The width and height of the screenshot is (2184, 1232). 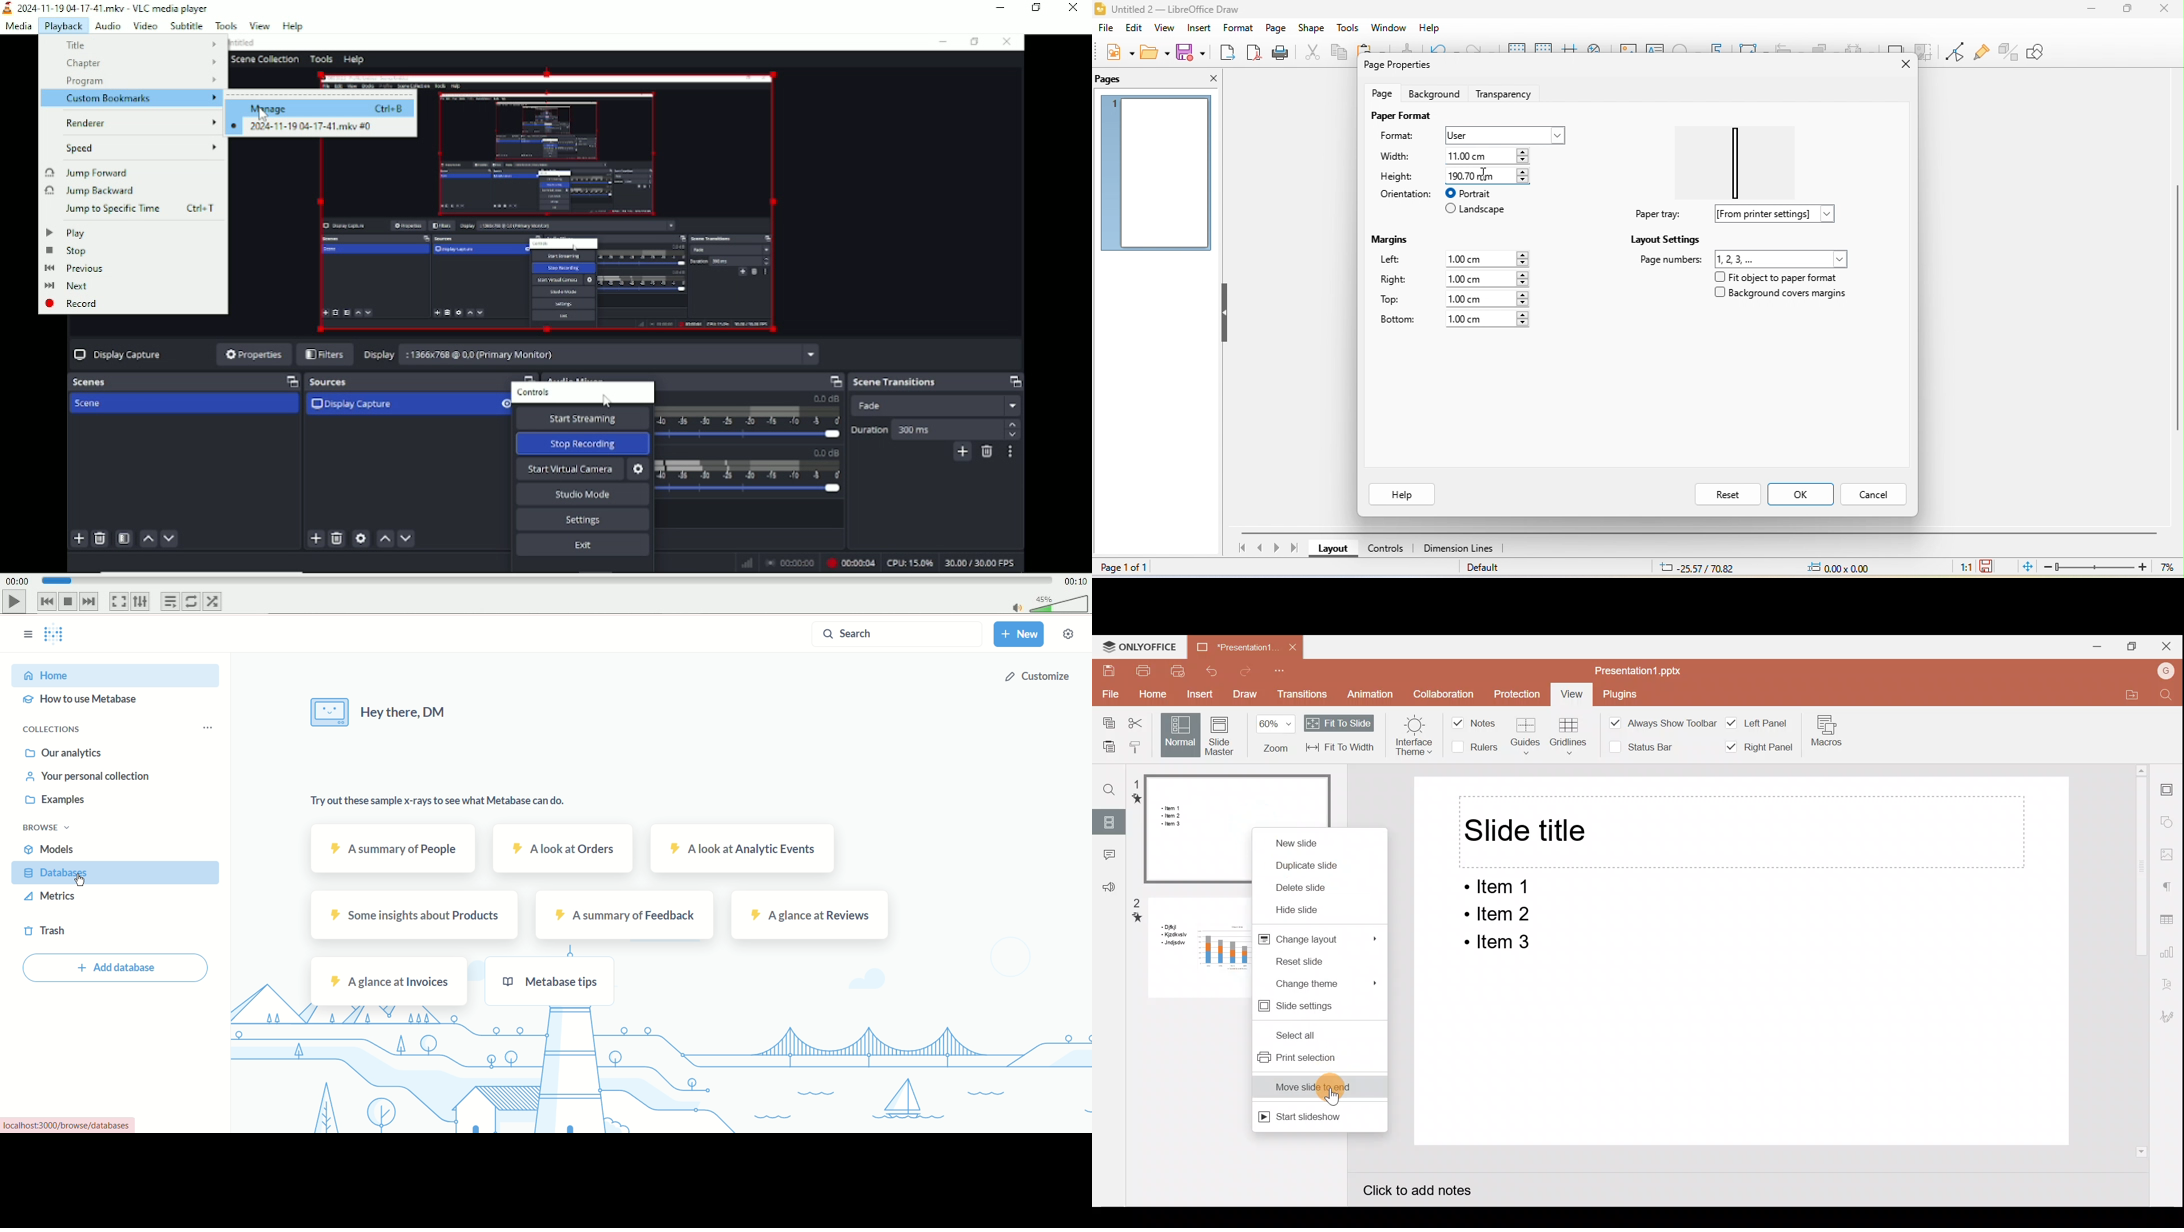 What do you see at coordinates (1987, 566) in the screenshot?
I see `click to save the document` at bounding box center [1987, 566].